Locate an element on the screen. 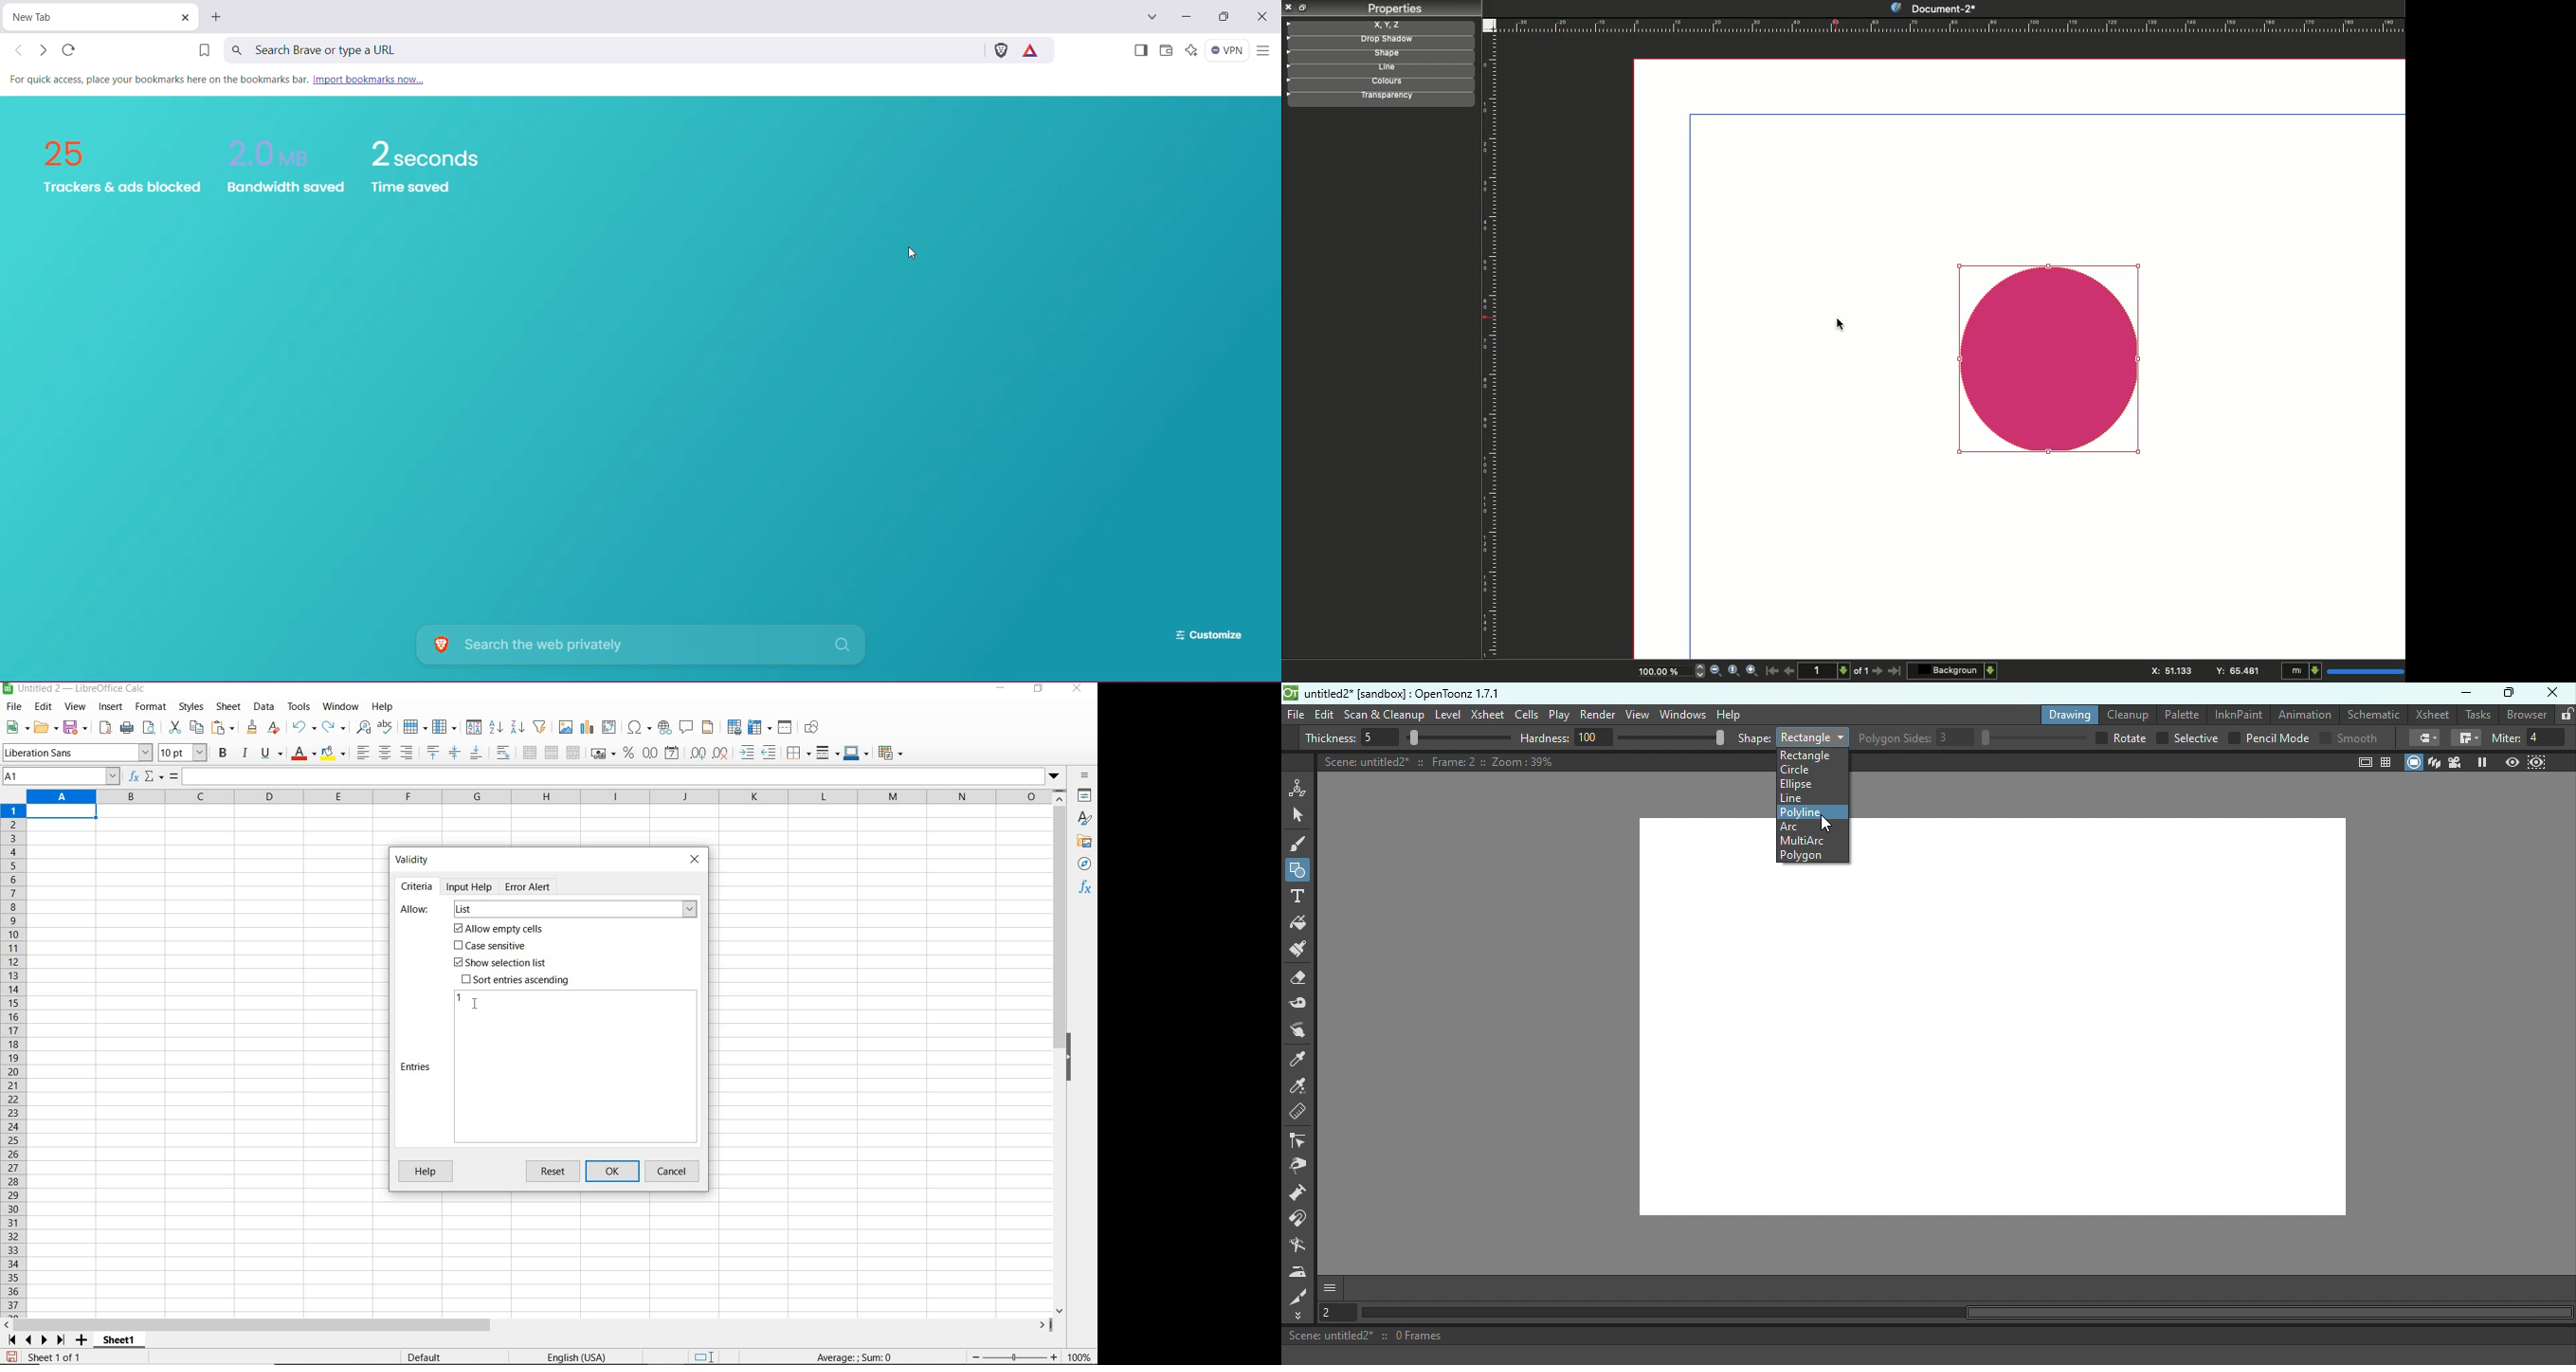 The width and height of the screenshot is (2576, 1372). insert chart is located at coordinates (588, 728).